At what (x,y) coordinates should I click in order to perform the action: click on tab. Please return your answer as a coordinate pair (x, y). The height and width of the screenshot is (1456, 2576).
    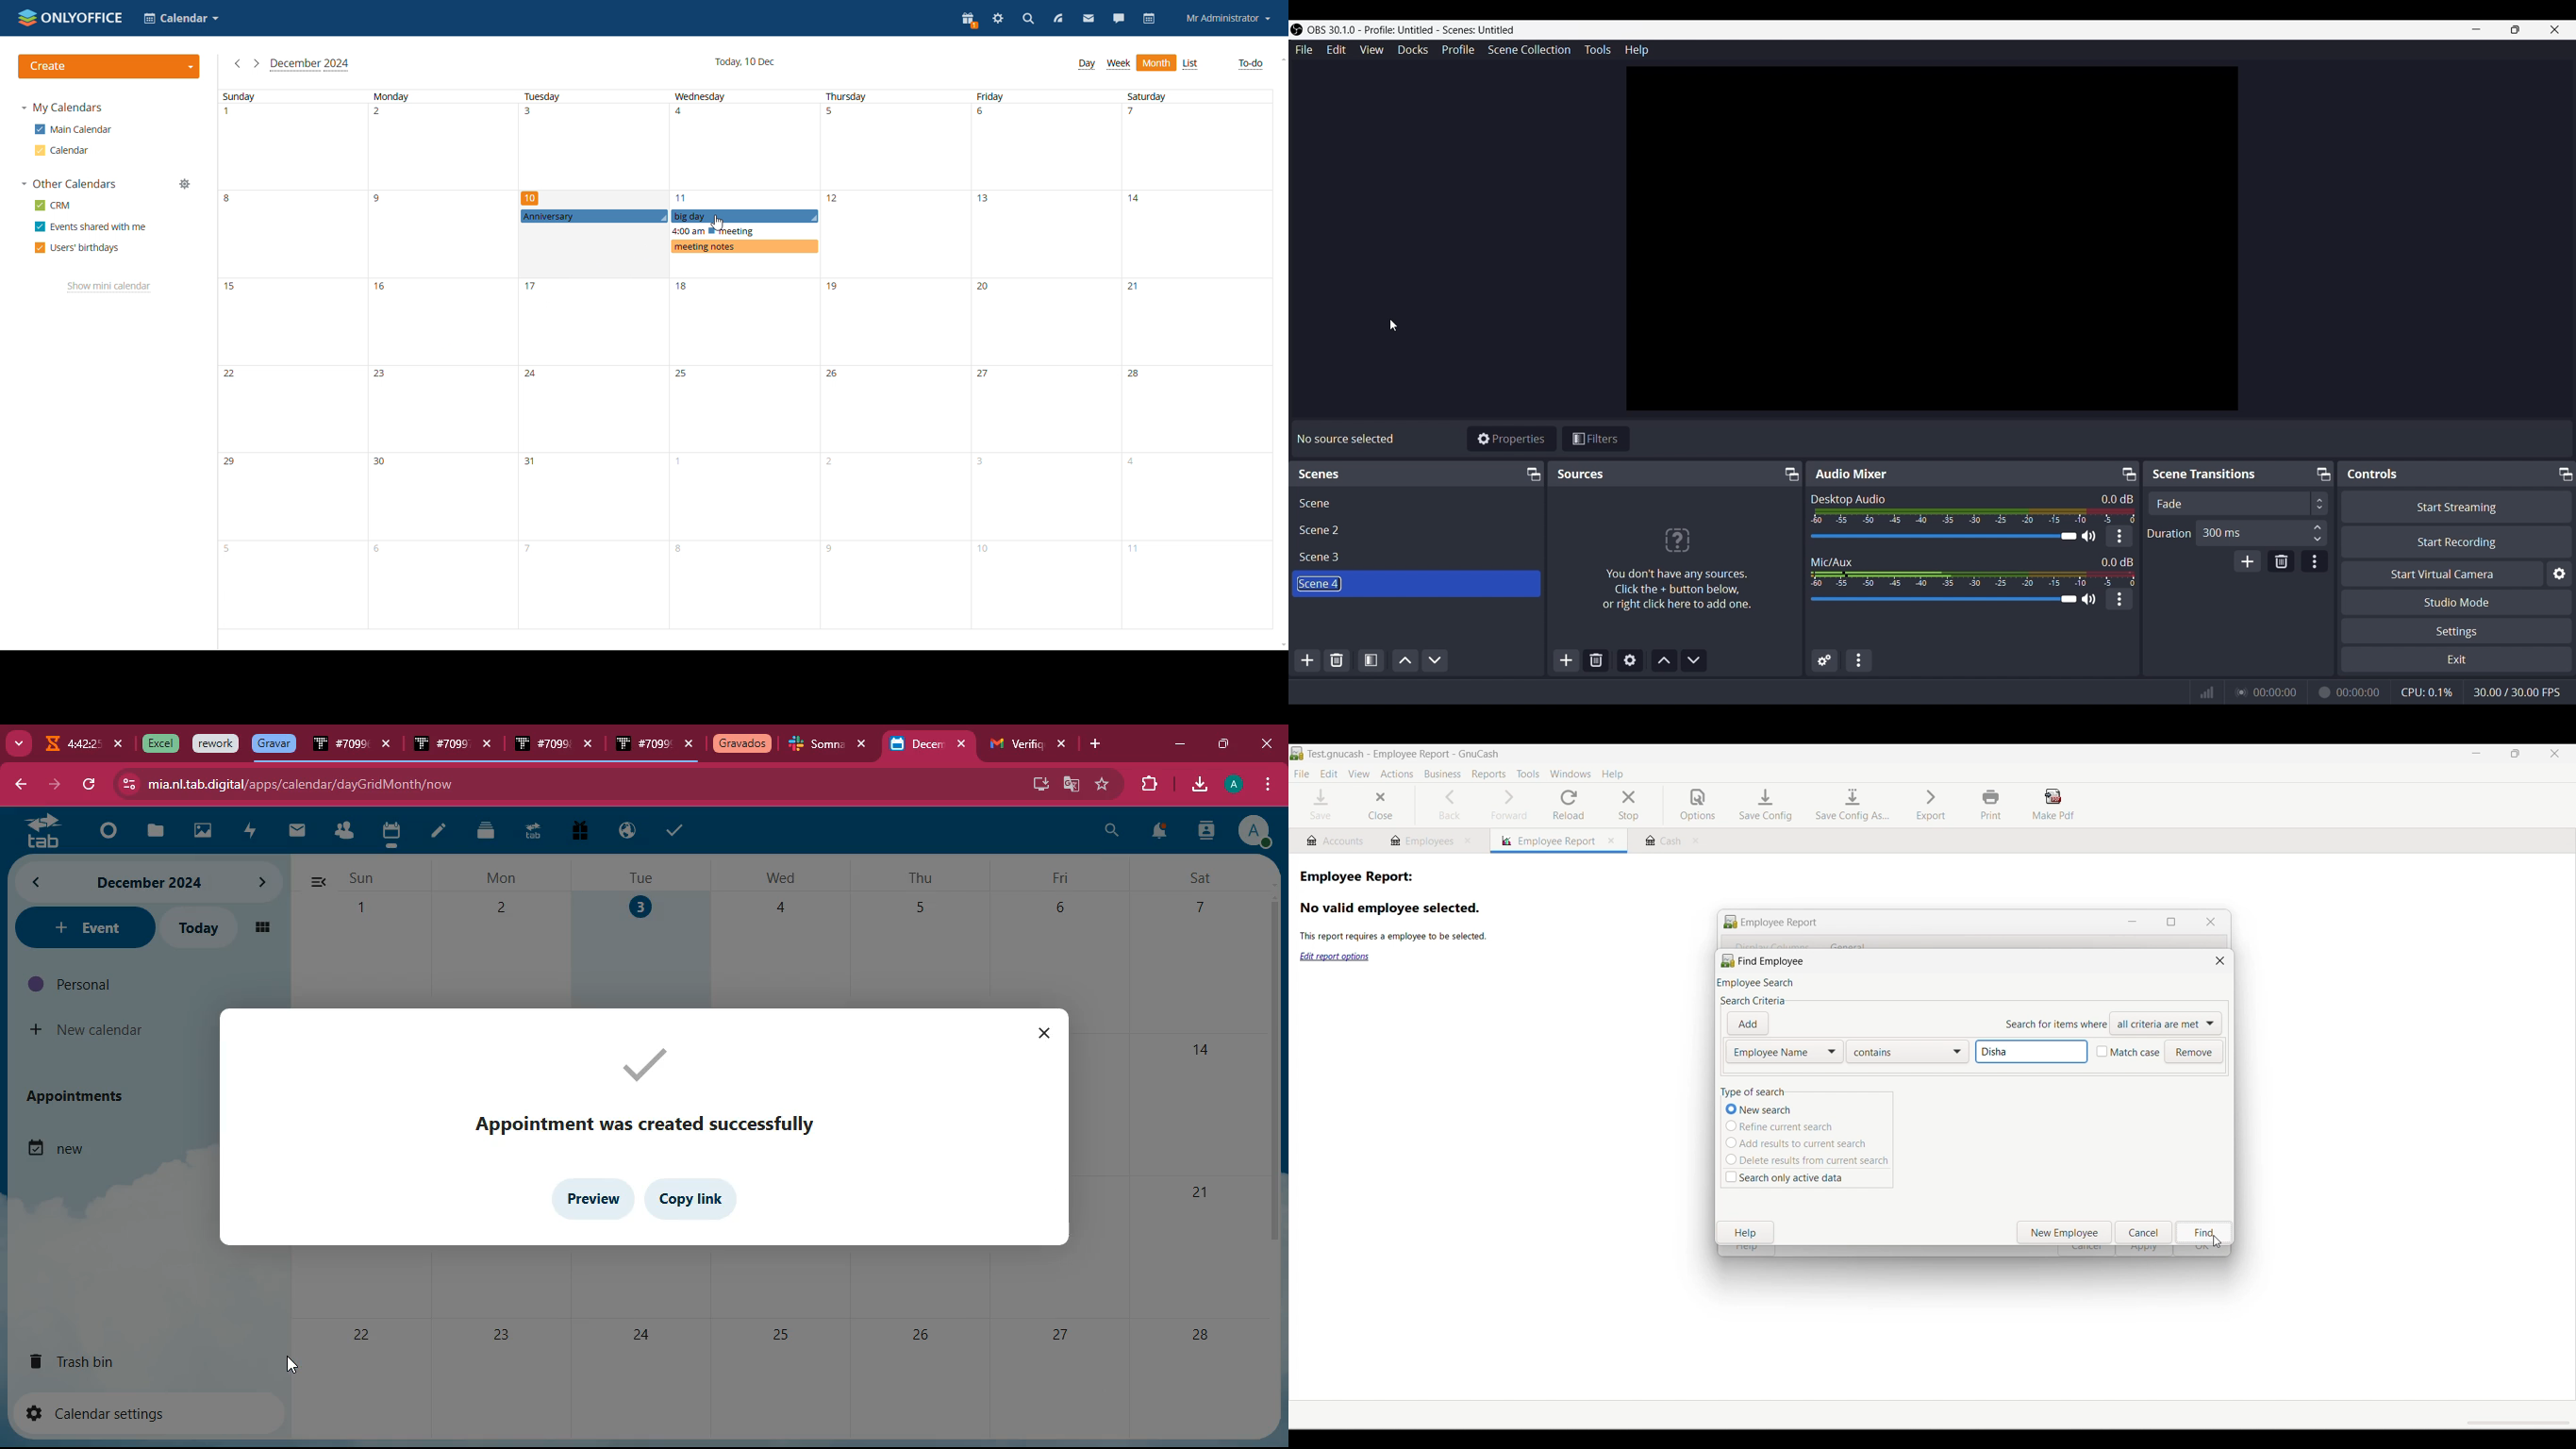
    Looking at the image, I should click on (158, 743).